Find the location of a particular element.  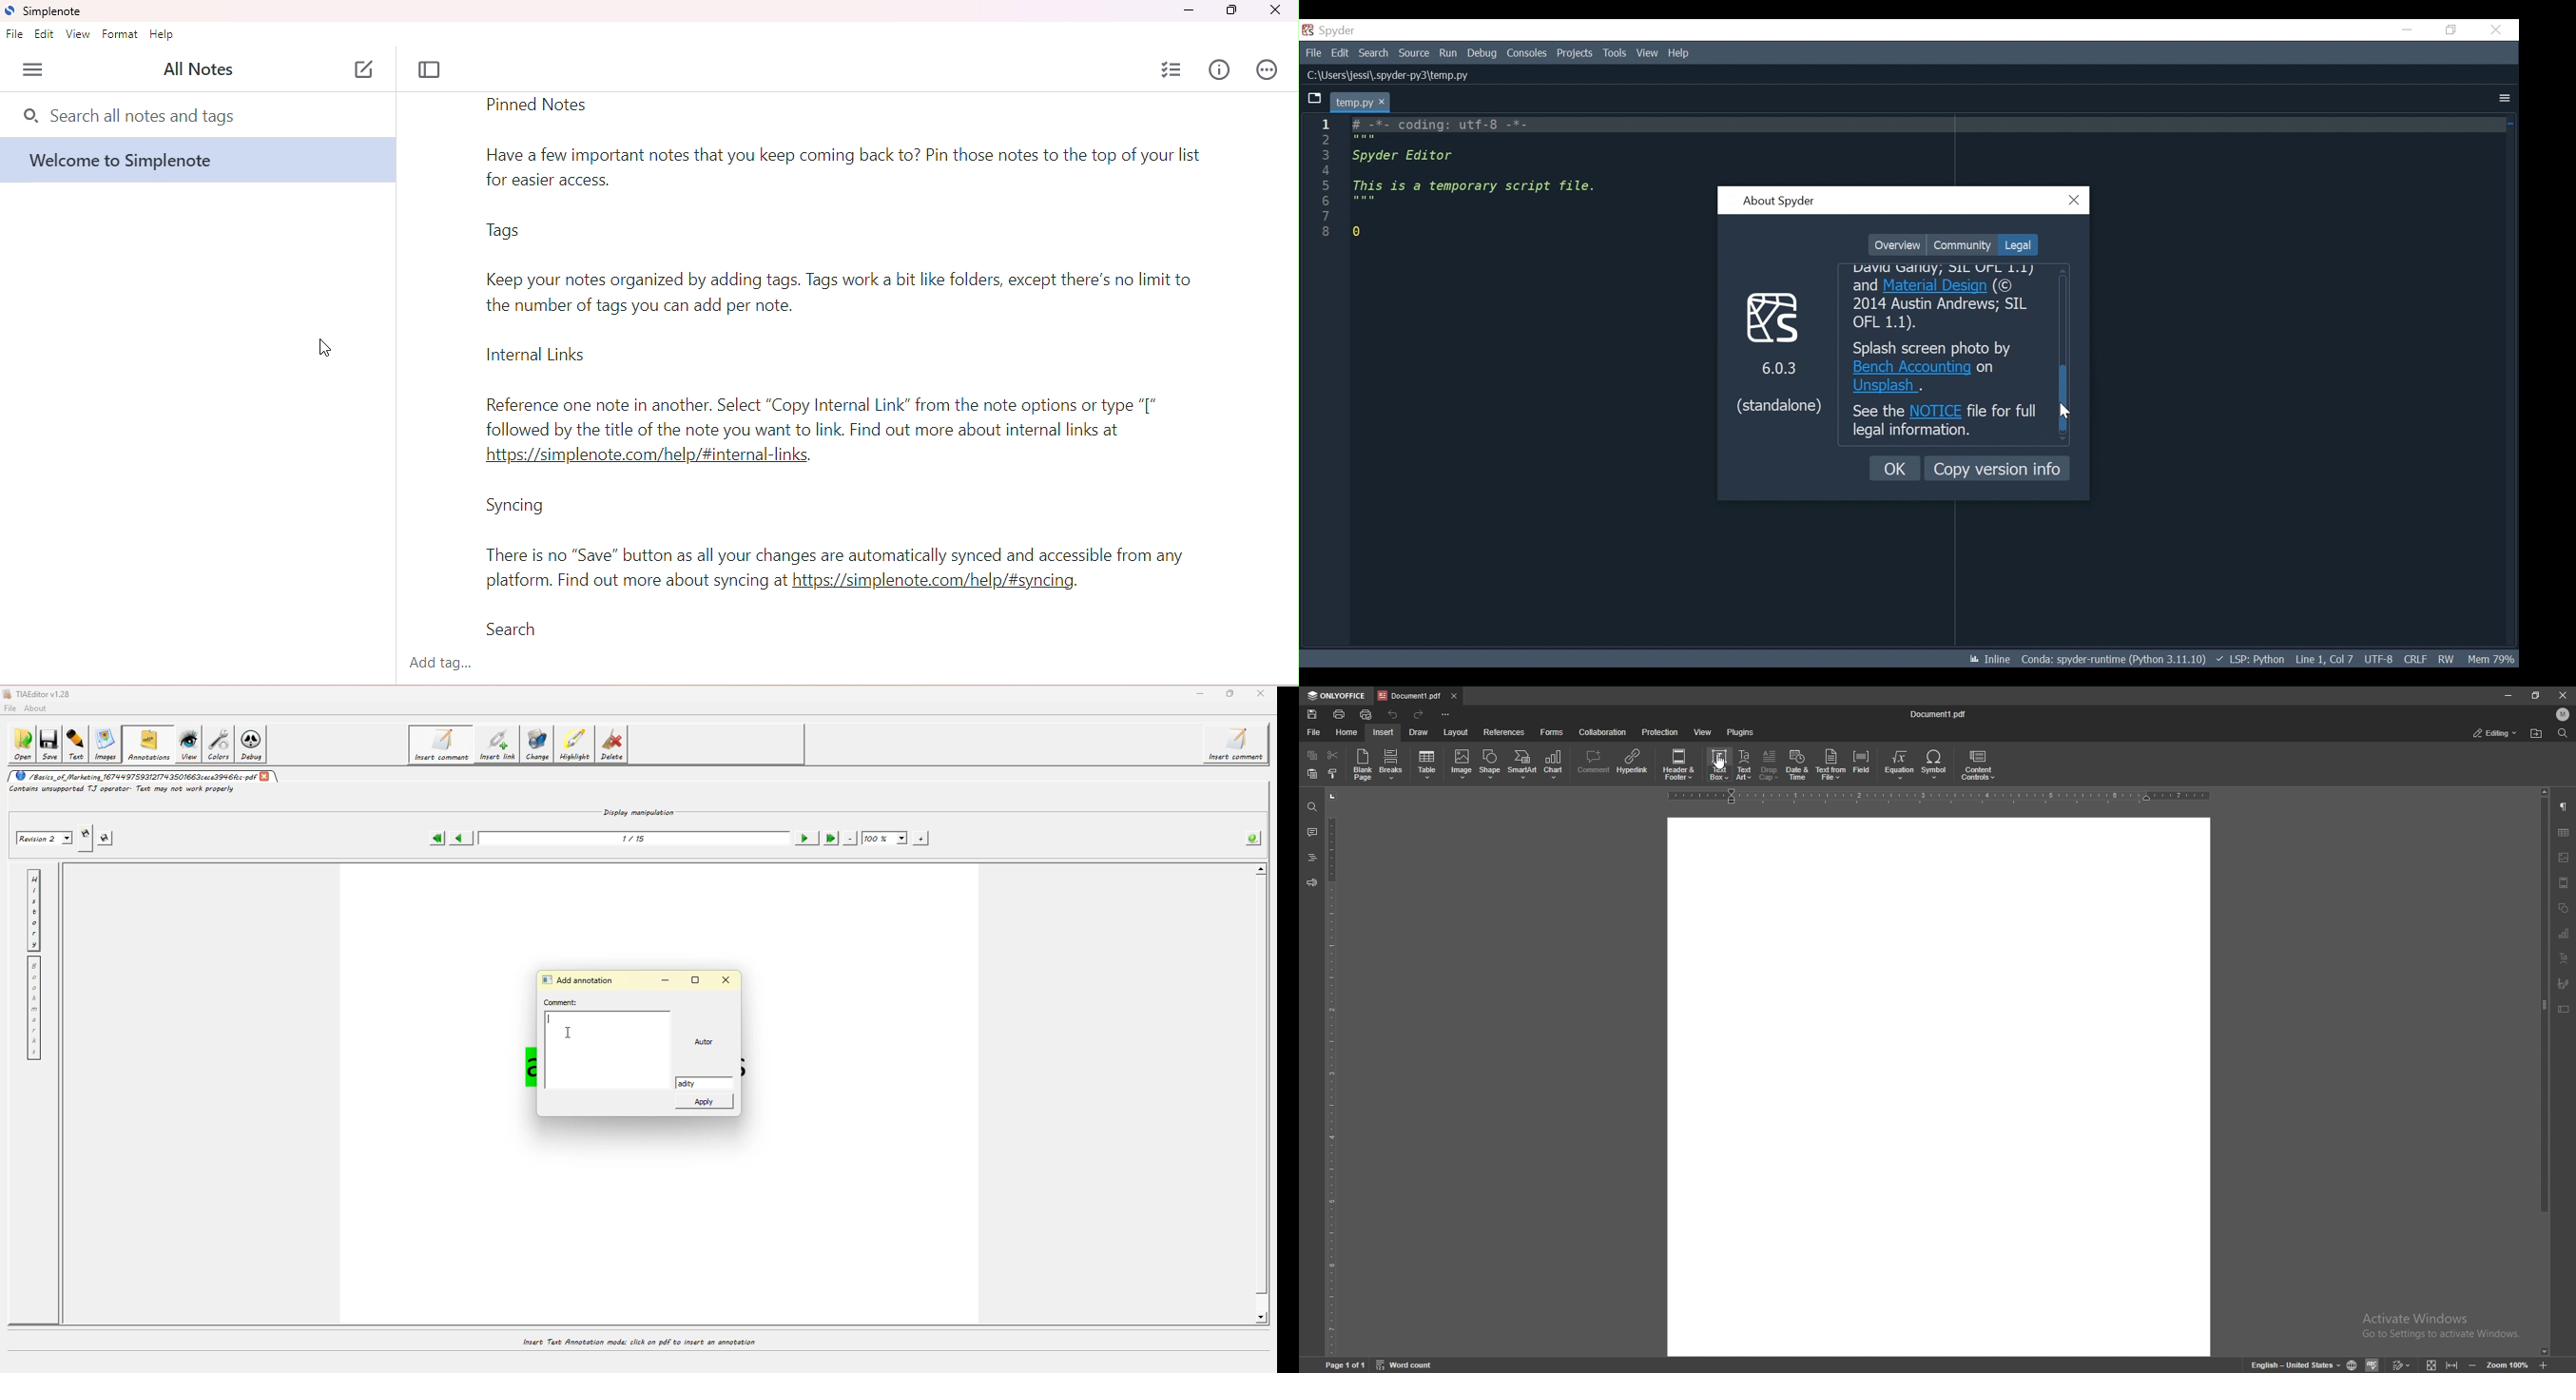

cursor  is located at coordinates (328, 350).